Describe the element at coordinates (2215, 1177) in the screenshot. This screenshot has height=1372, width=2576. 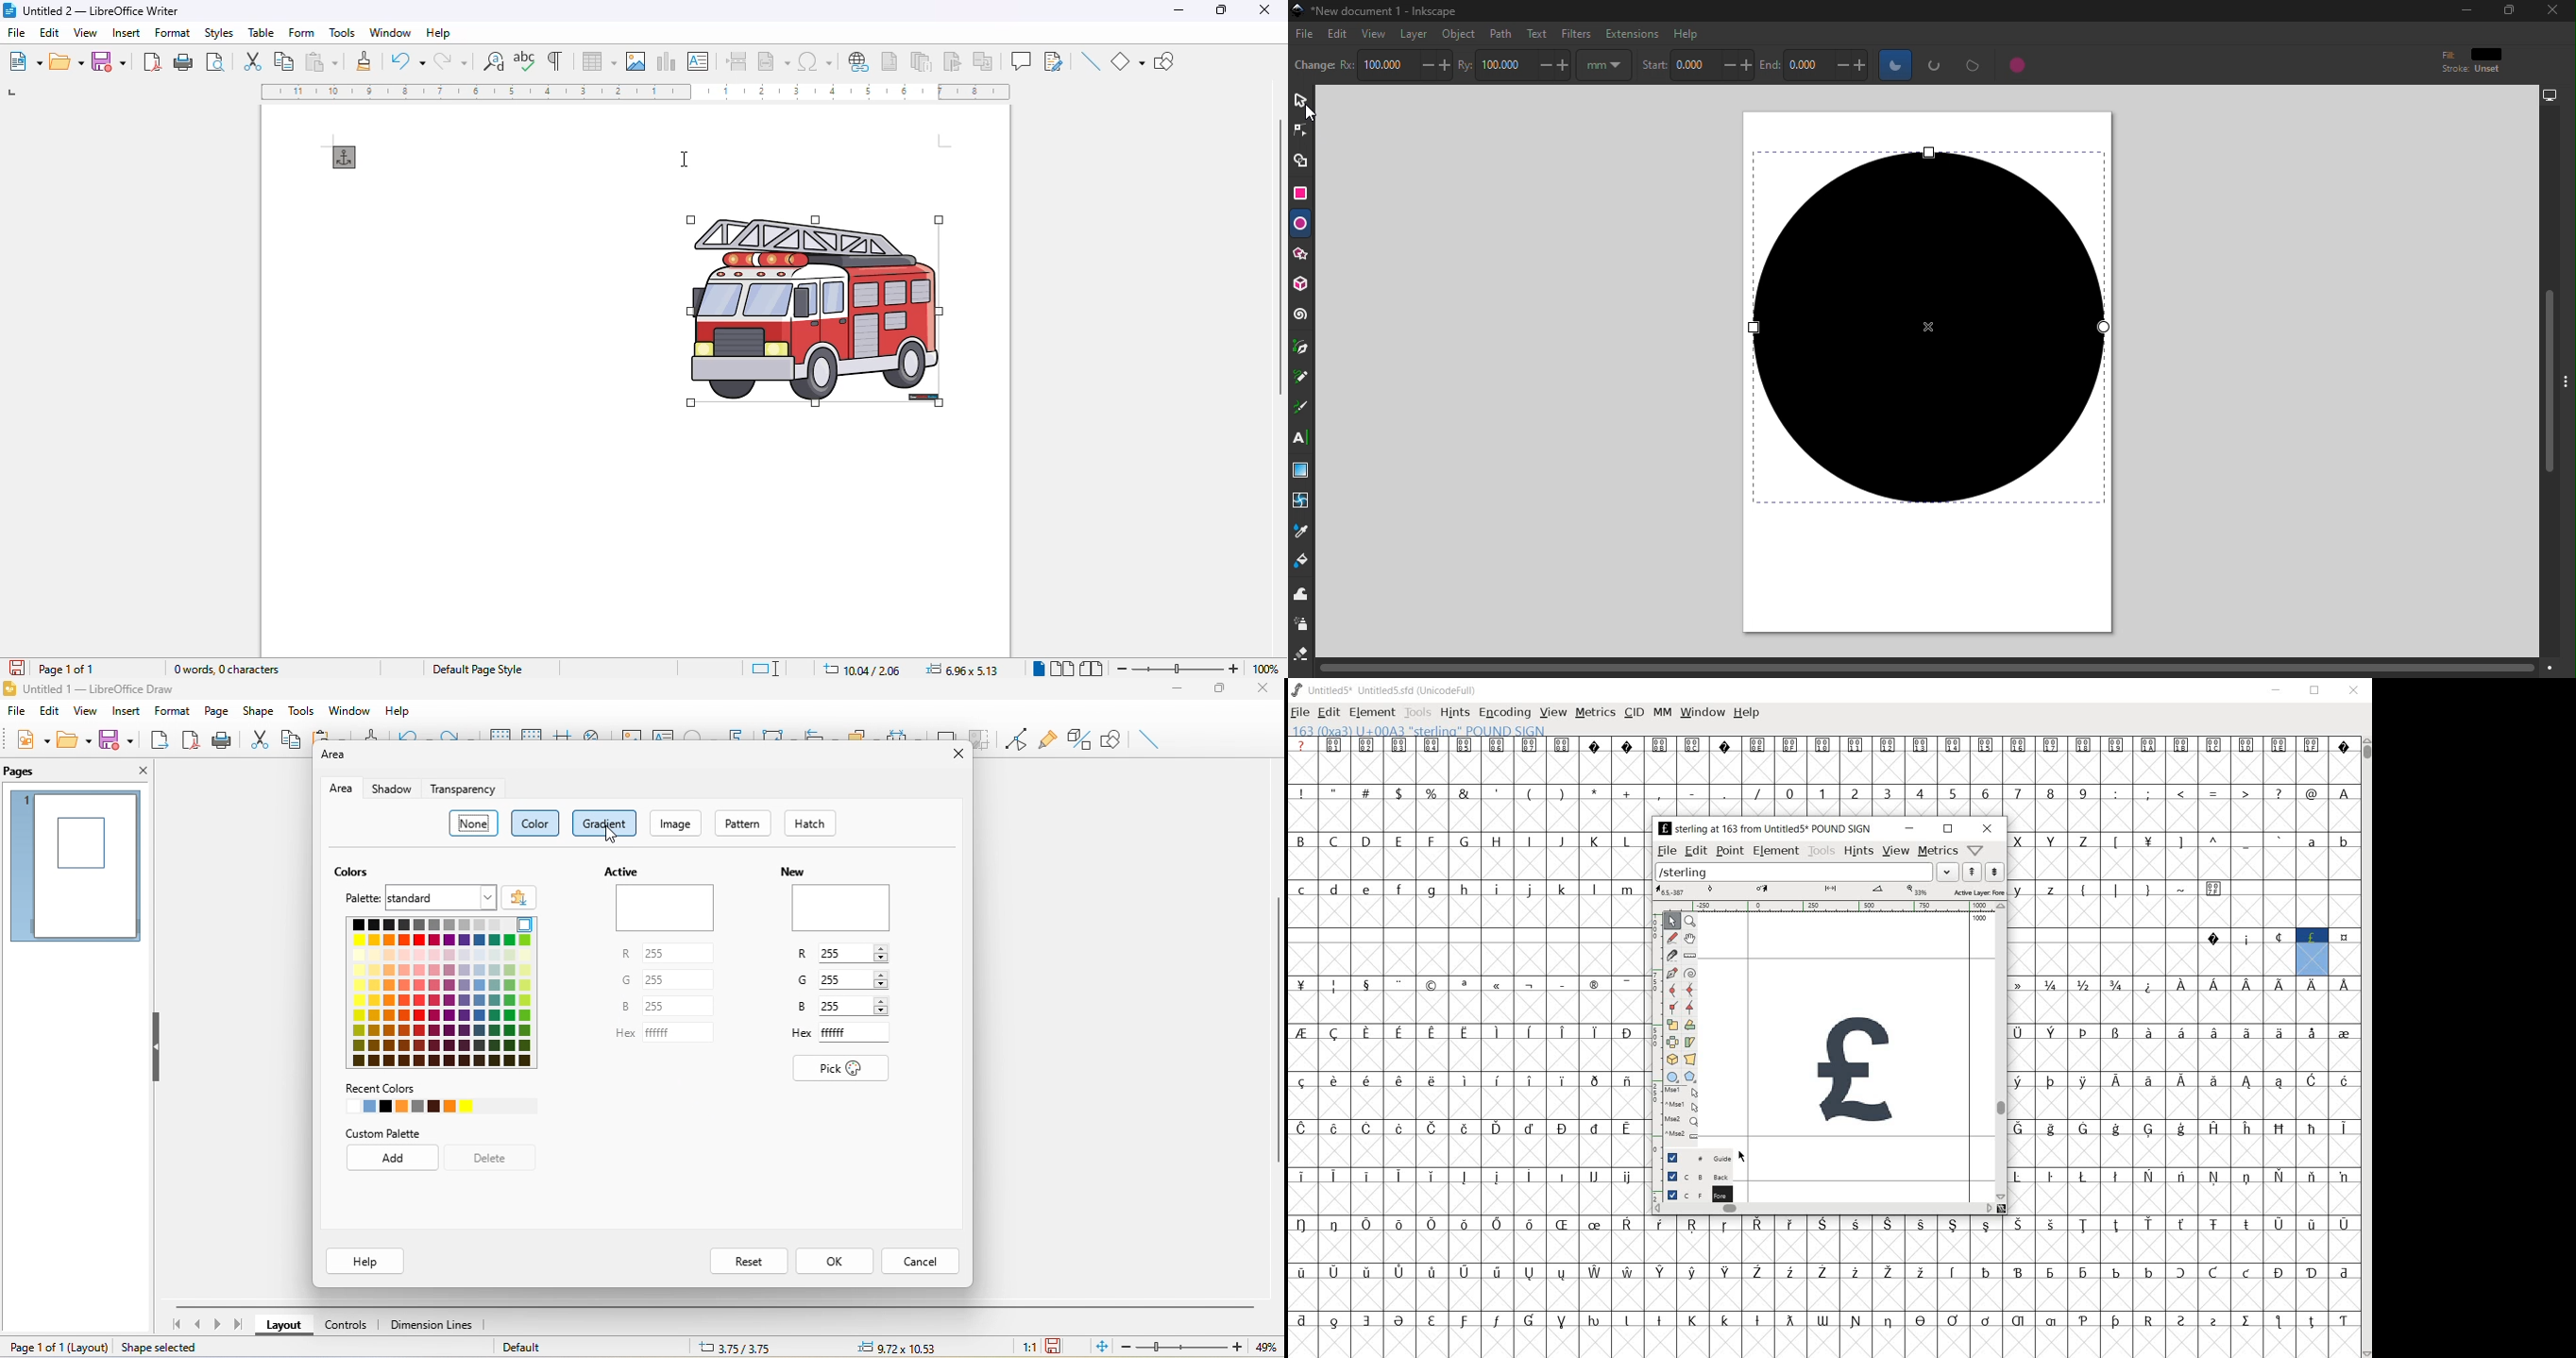
I see `Symbol` at that location.